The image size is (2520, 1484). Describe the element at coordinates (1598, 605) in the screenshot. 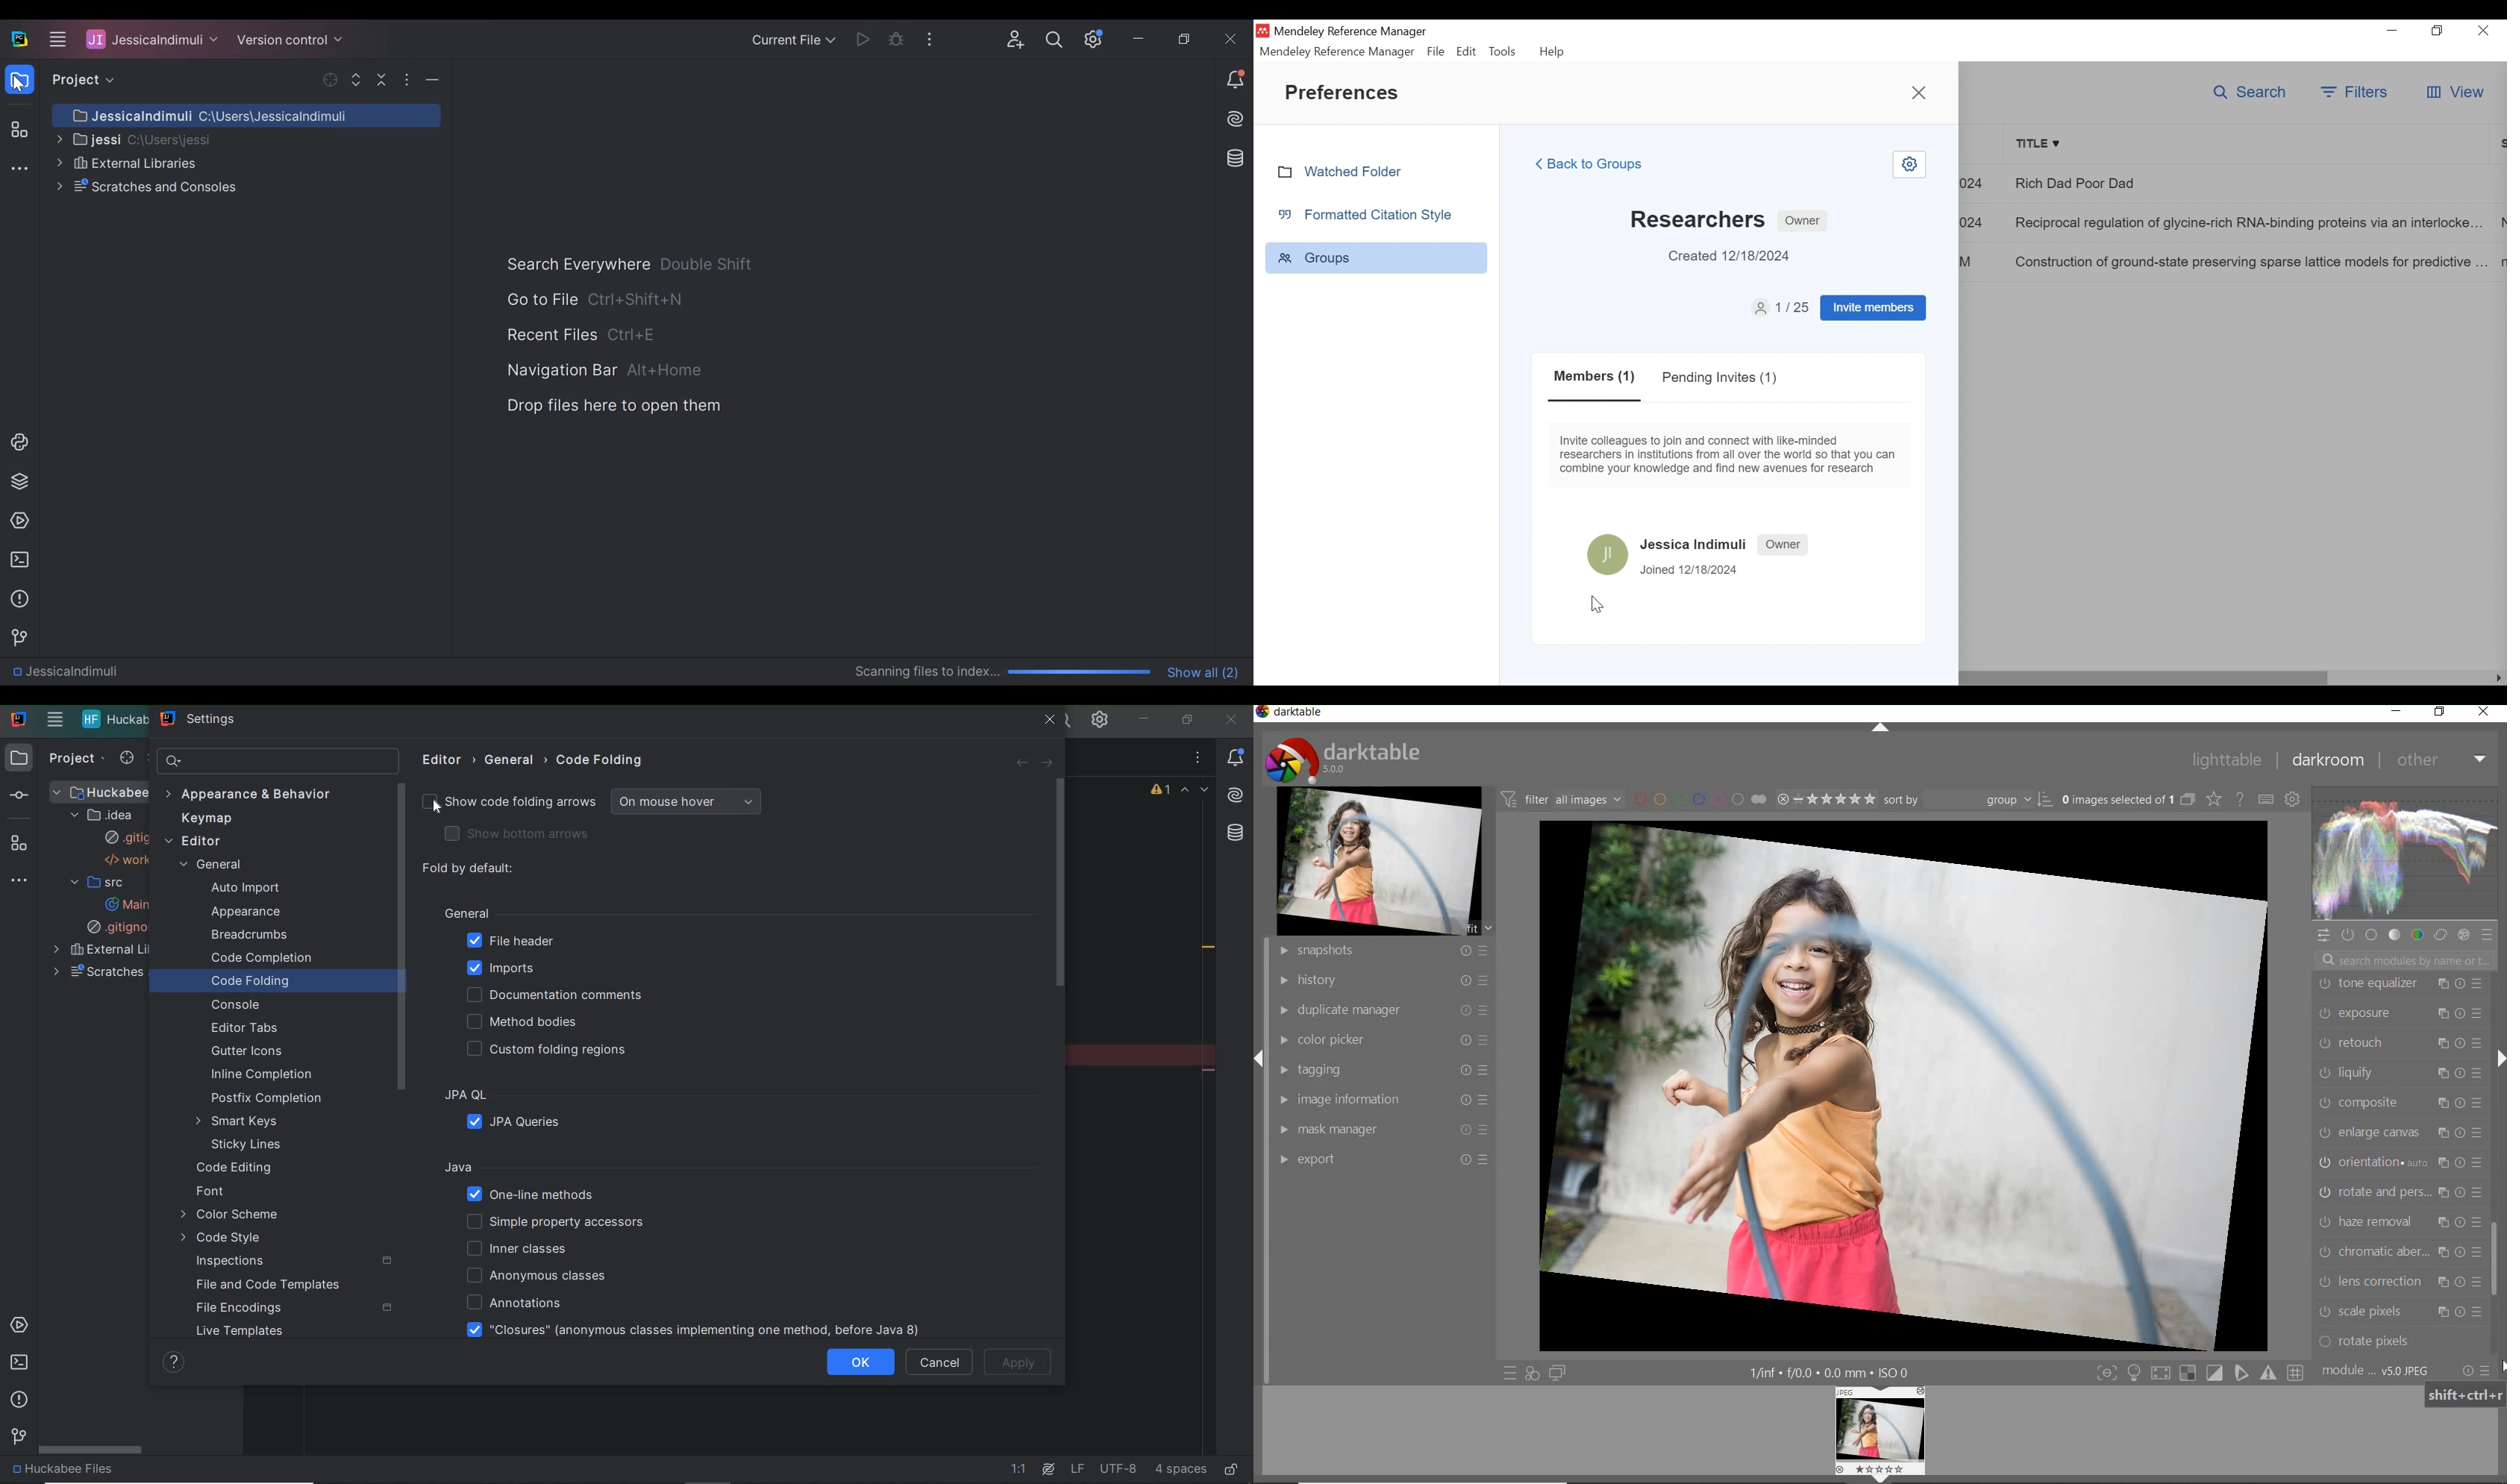

I see `Cursor ` at that location.